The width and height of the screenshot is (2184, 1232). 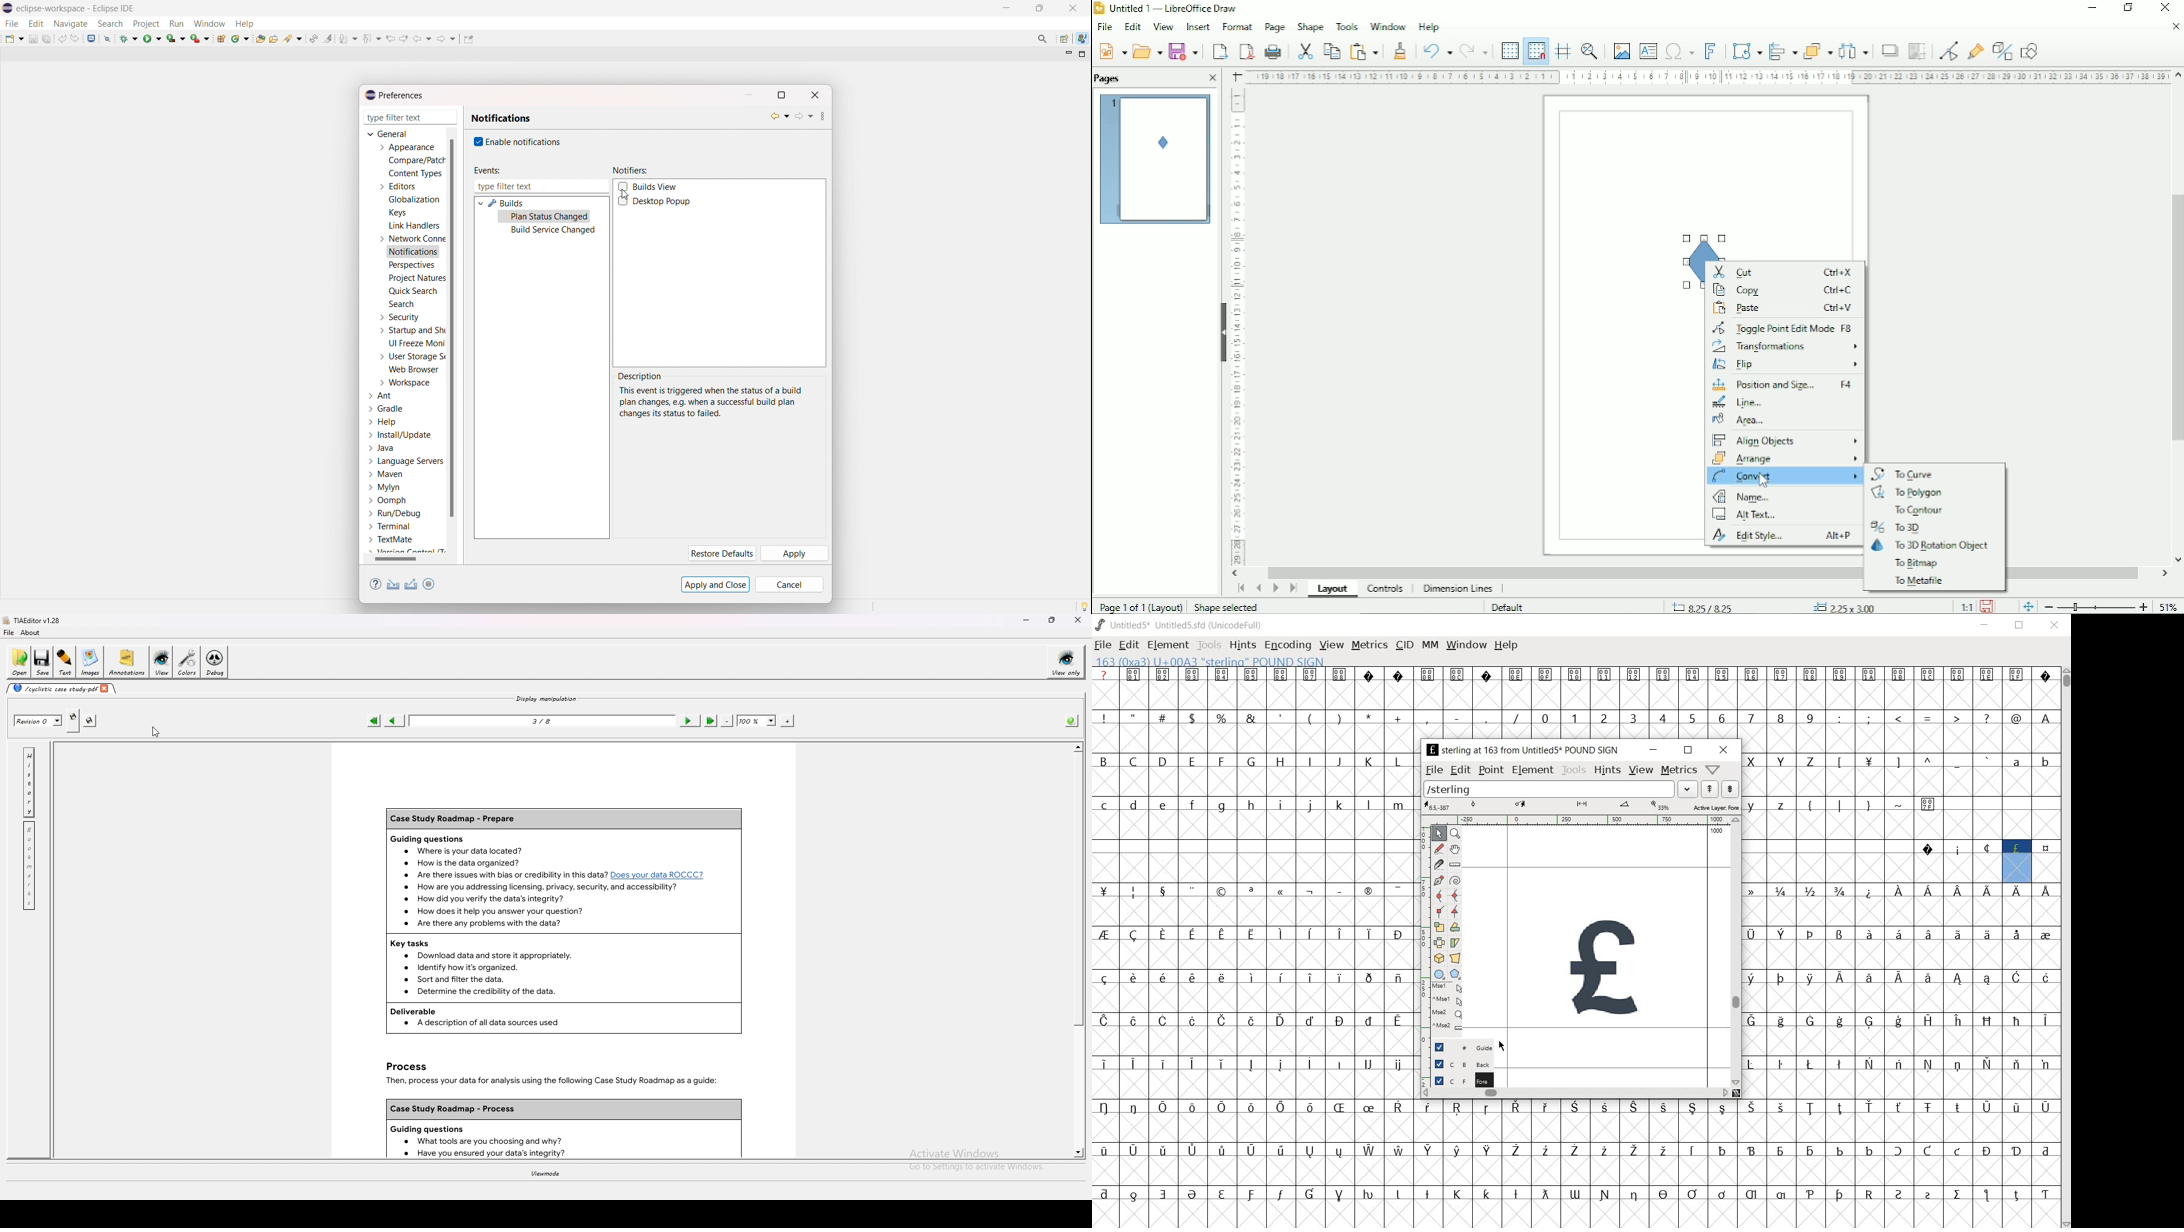 I want to click on Insert image, so click(x=1620, y=51).